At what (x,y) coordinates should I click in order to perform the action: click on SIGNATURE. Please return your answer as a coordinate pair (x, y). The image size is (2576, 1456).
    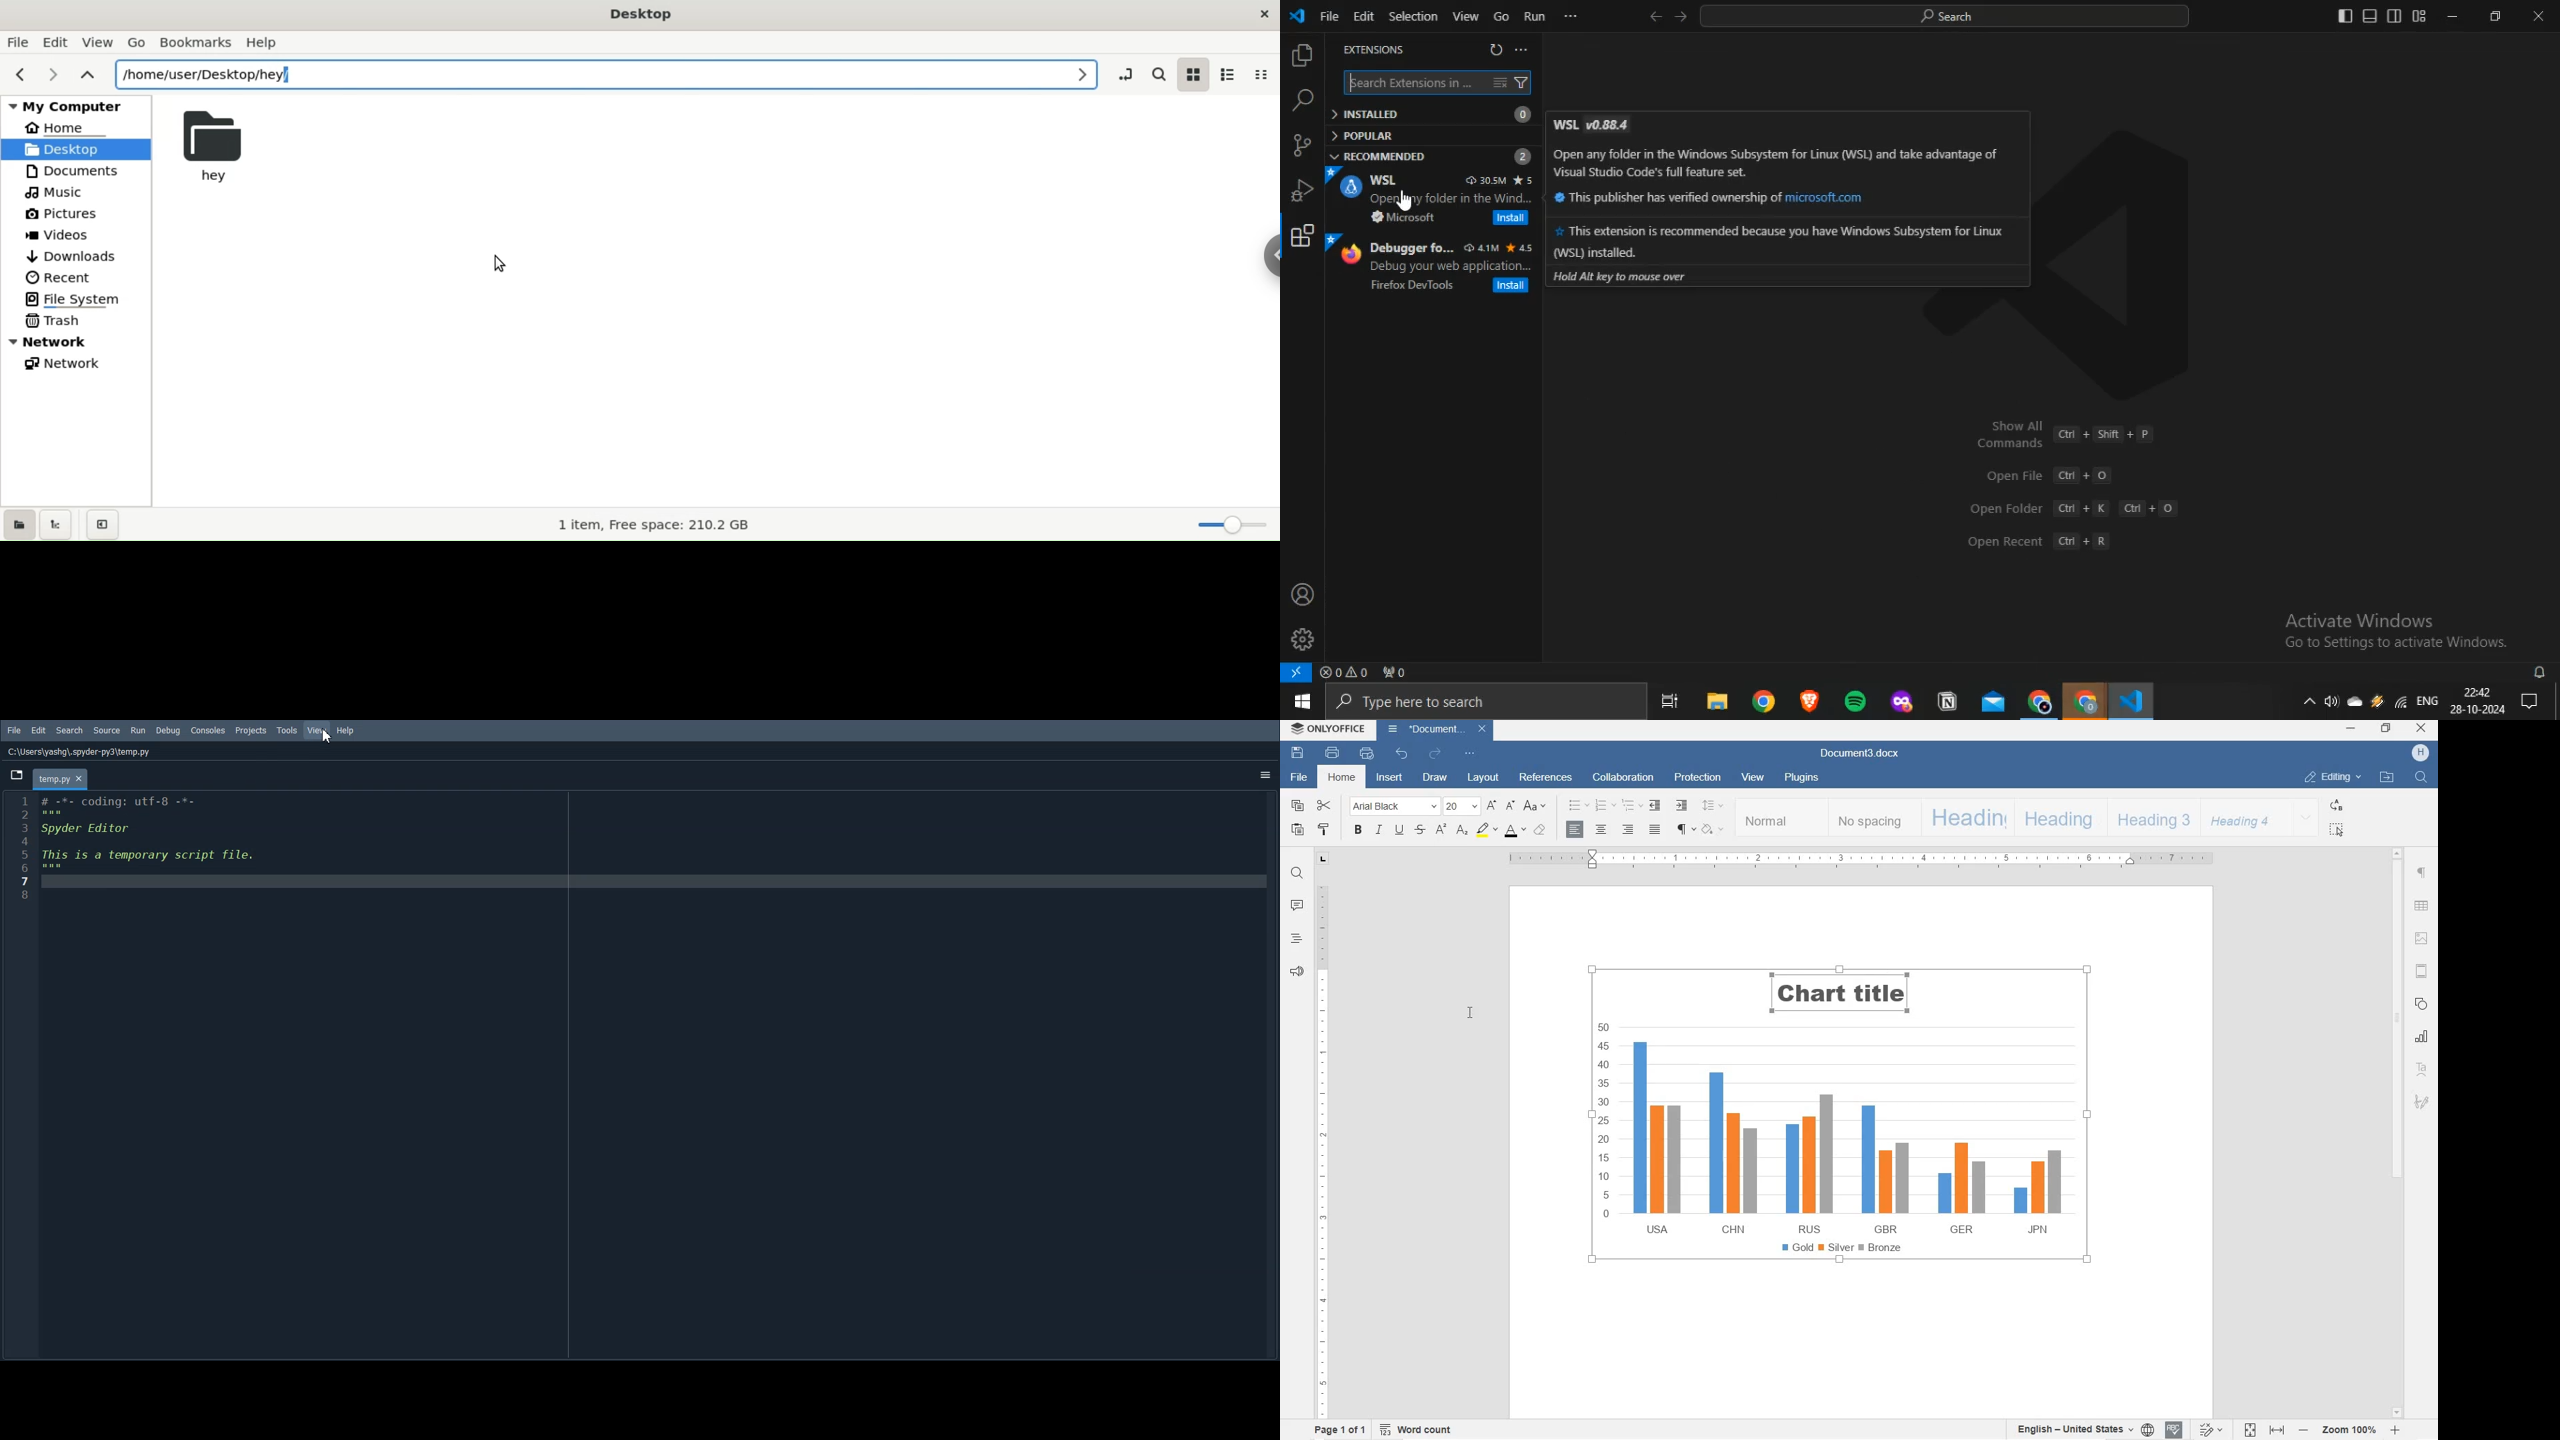
    Looking at the image, I should click on (2422, 1103).